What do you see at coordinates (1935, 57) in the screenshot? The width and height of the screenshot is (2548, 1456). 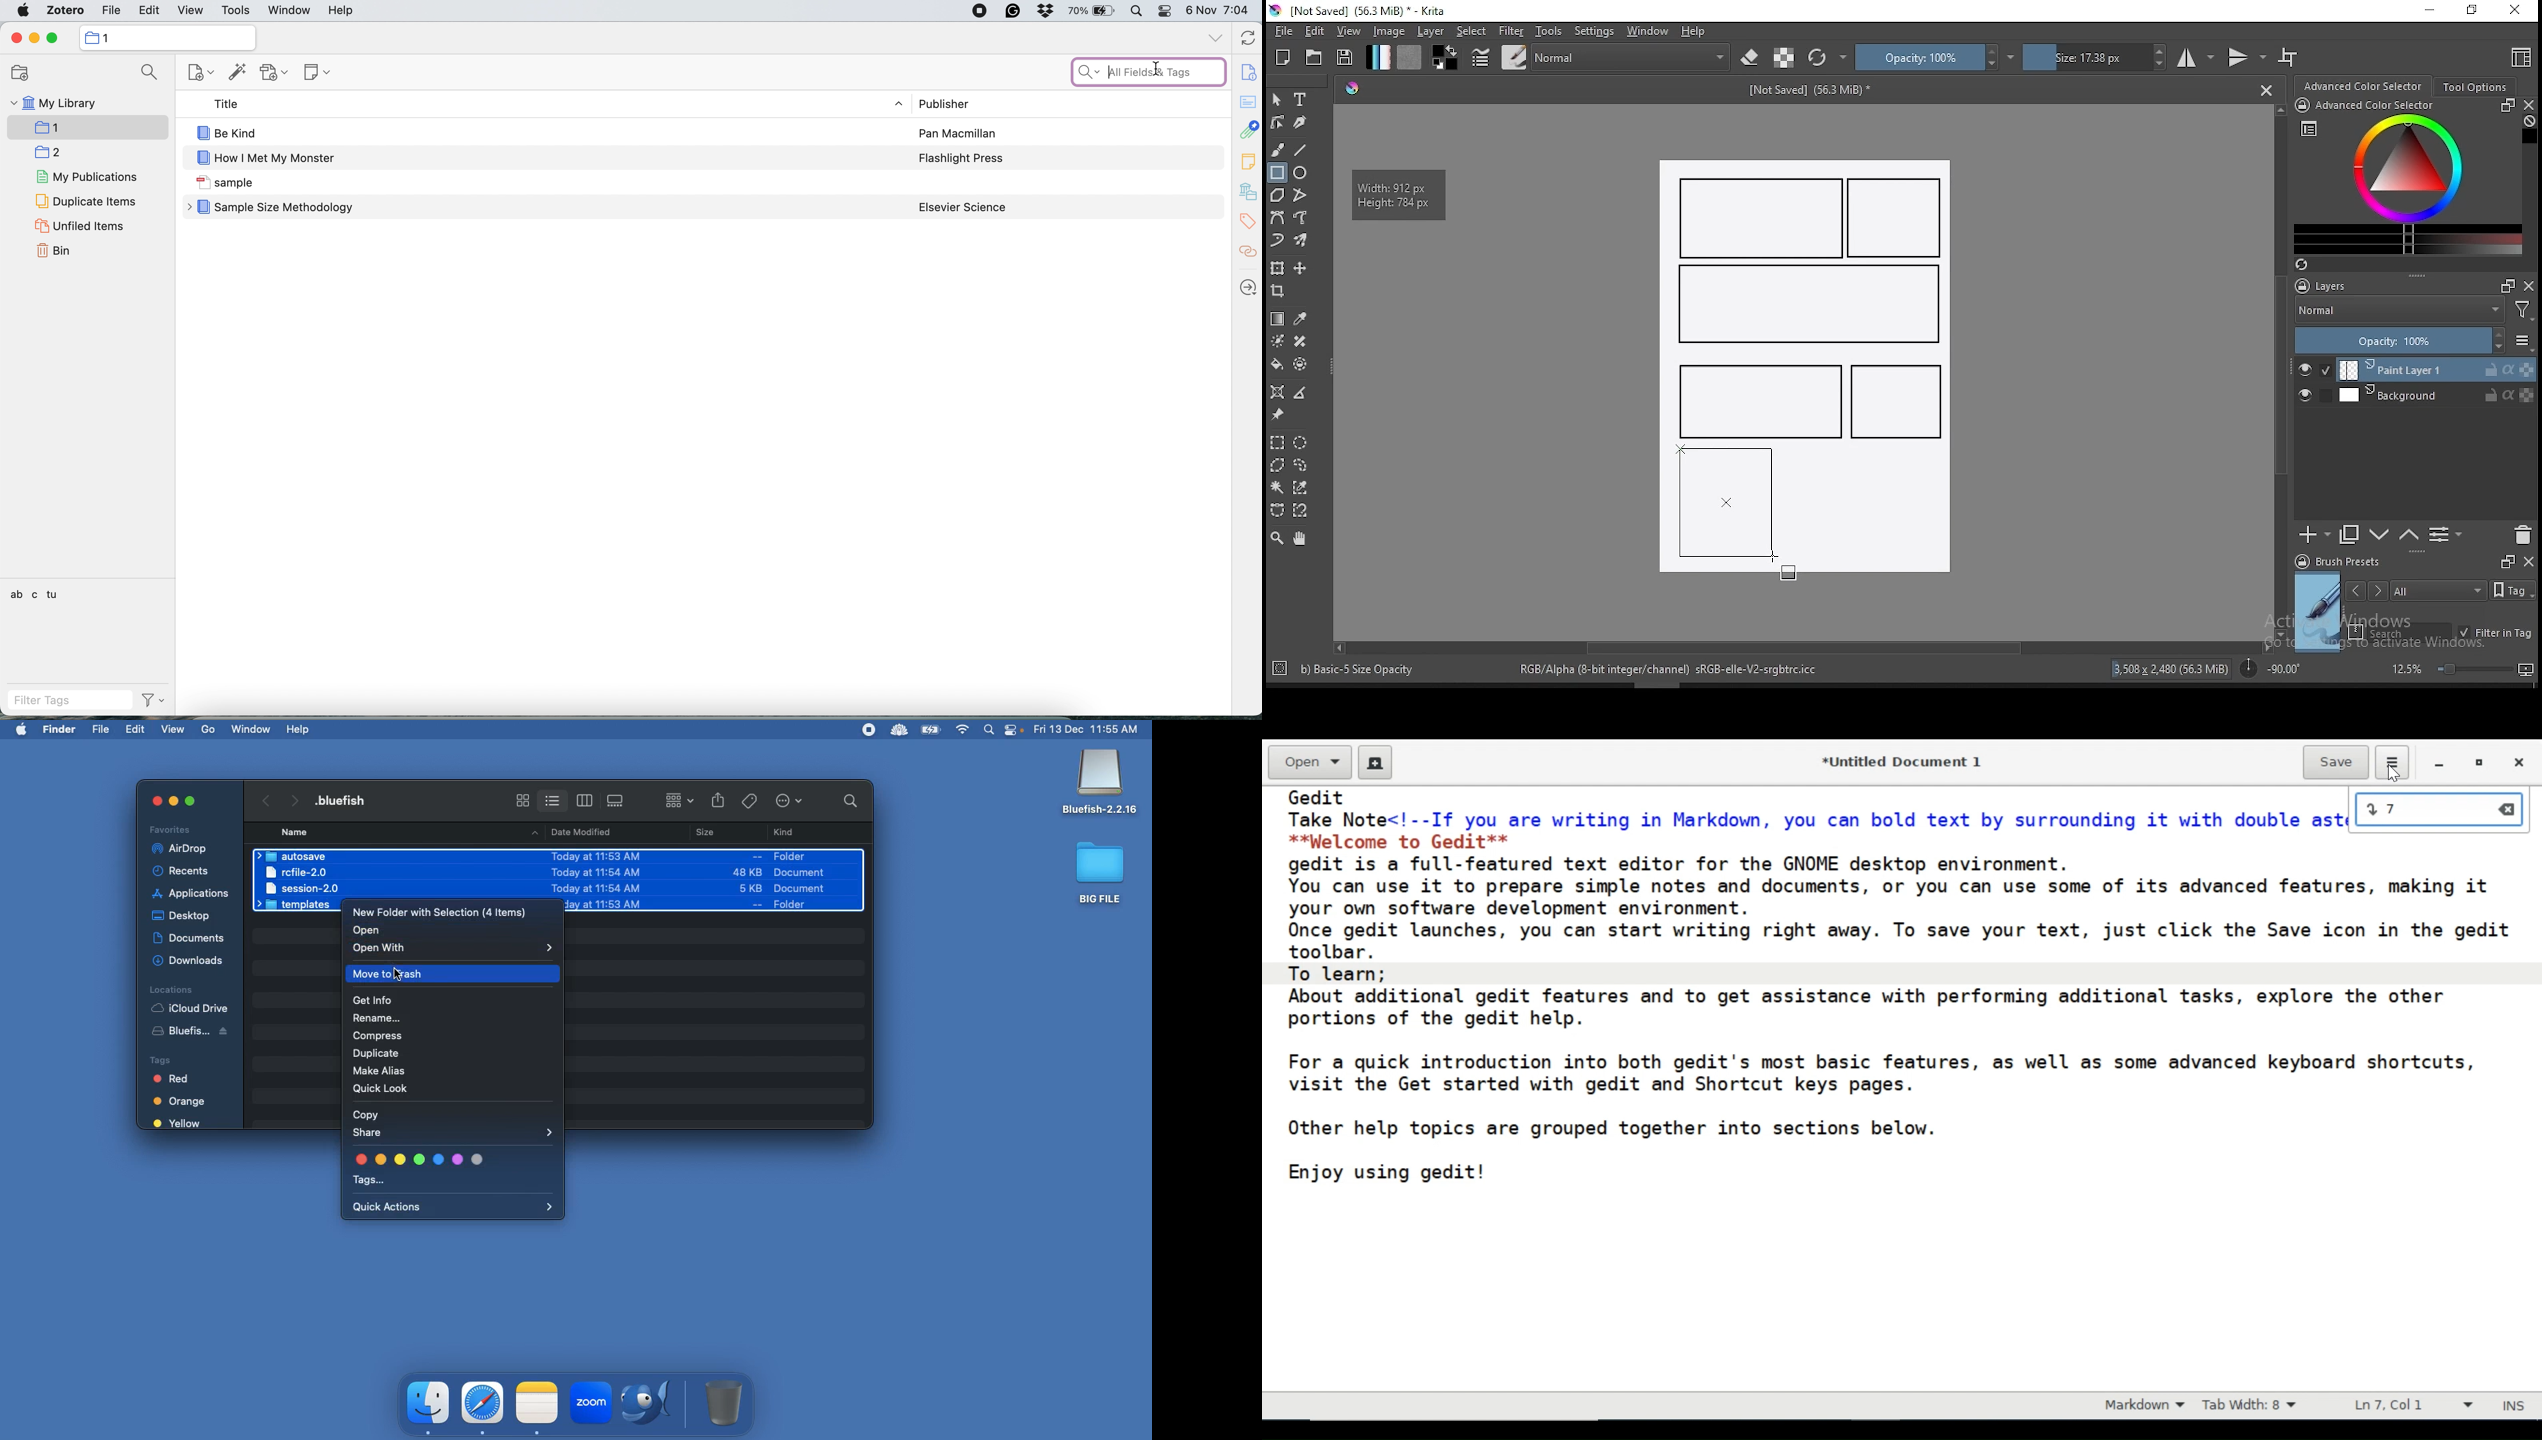 I see `opacity` at bounding box center [1935, 57].